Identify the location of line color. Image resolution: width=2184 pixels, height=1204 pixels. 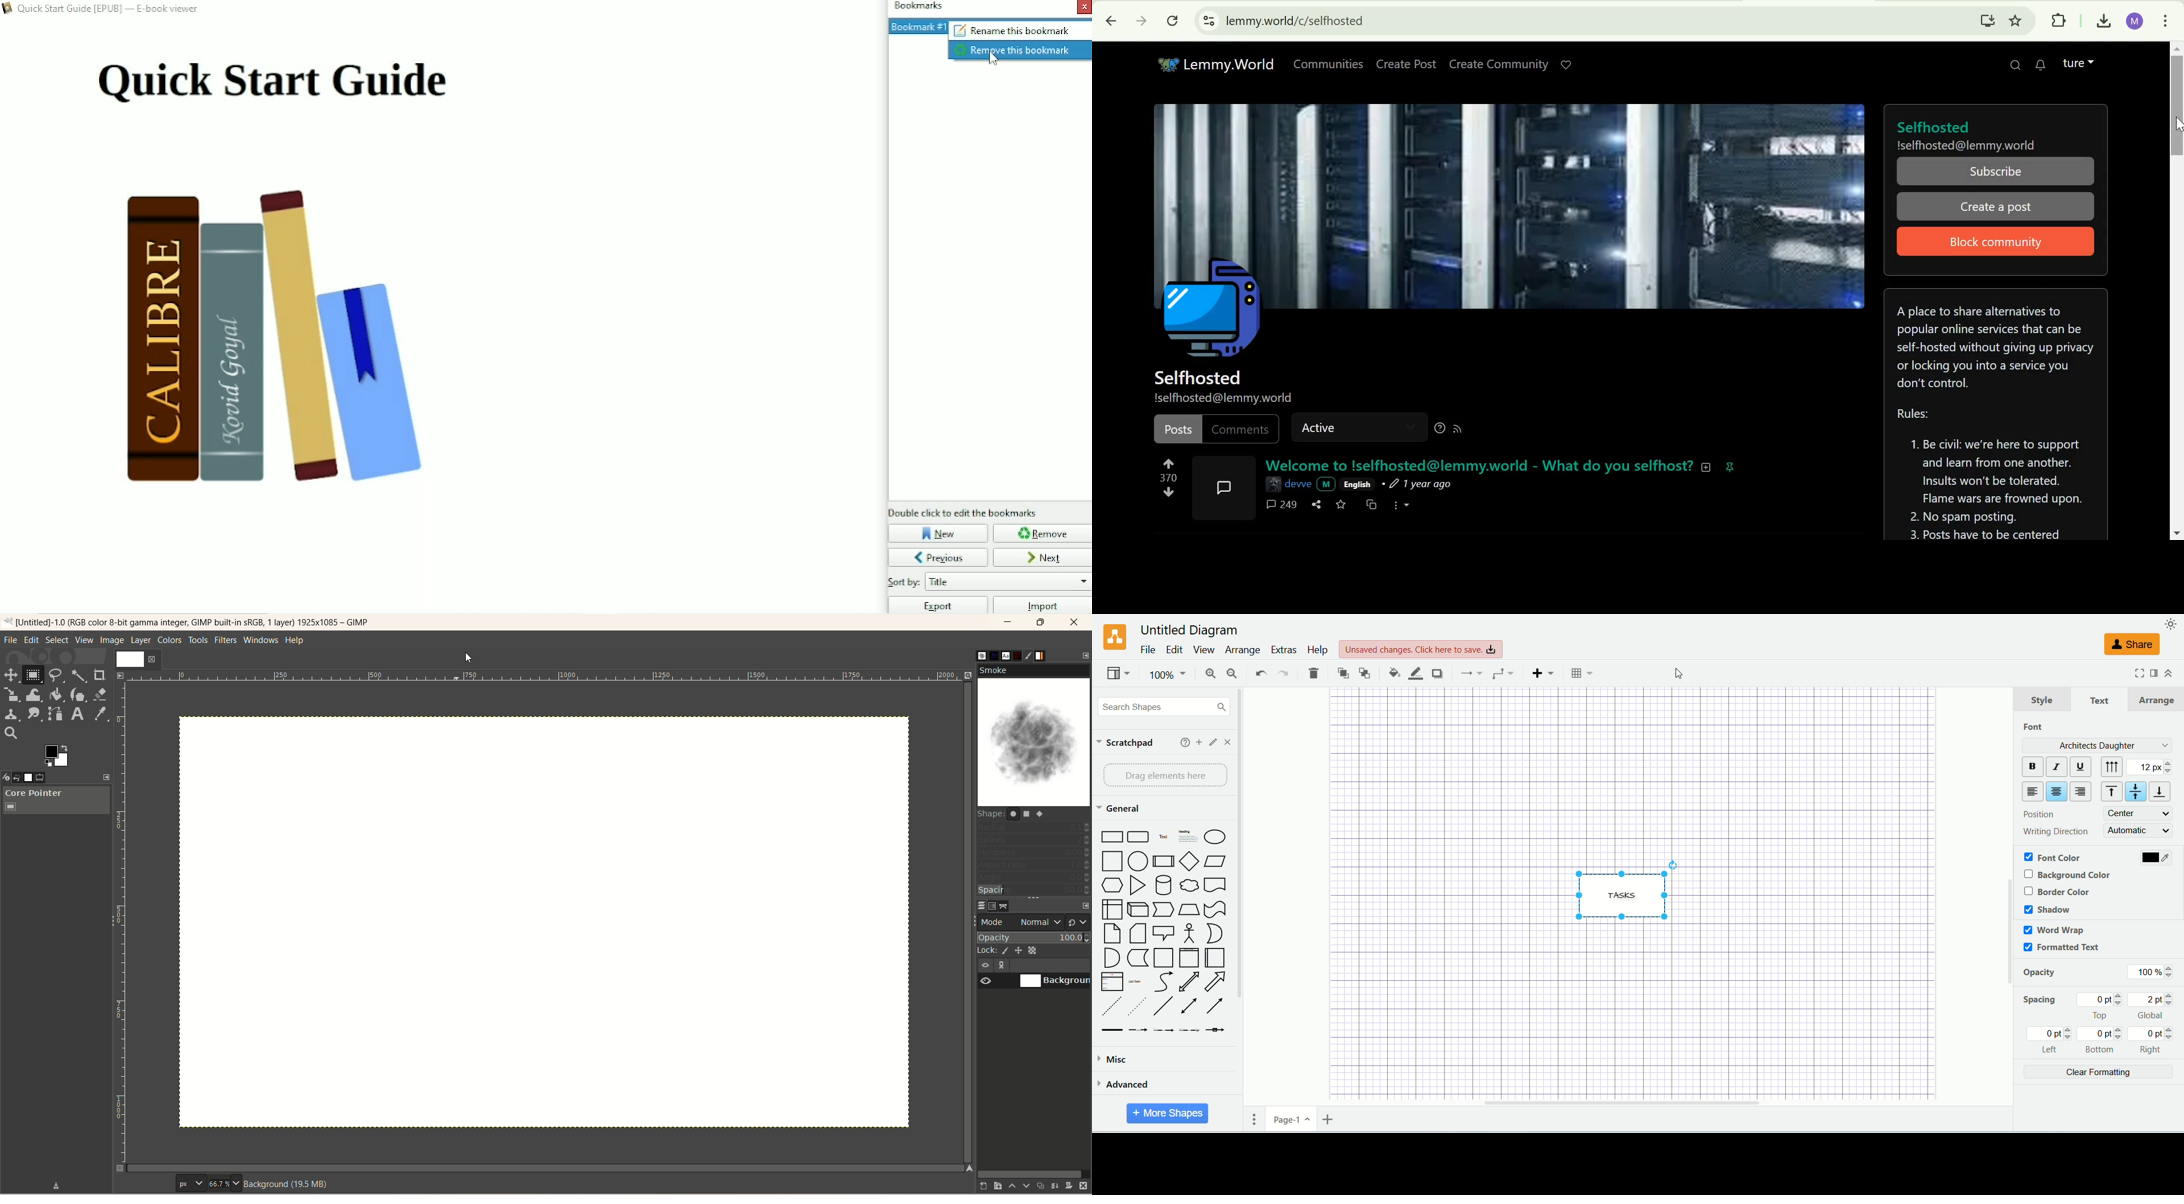
(1412, 673).